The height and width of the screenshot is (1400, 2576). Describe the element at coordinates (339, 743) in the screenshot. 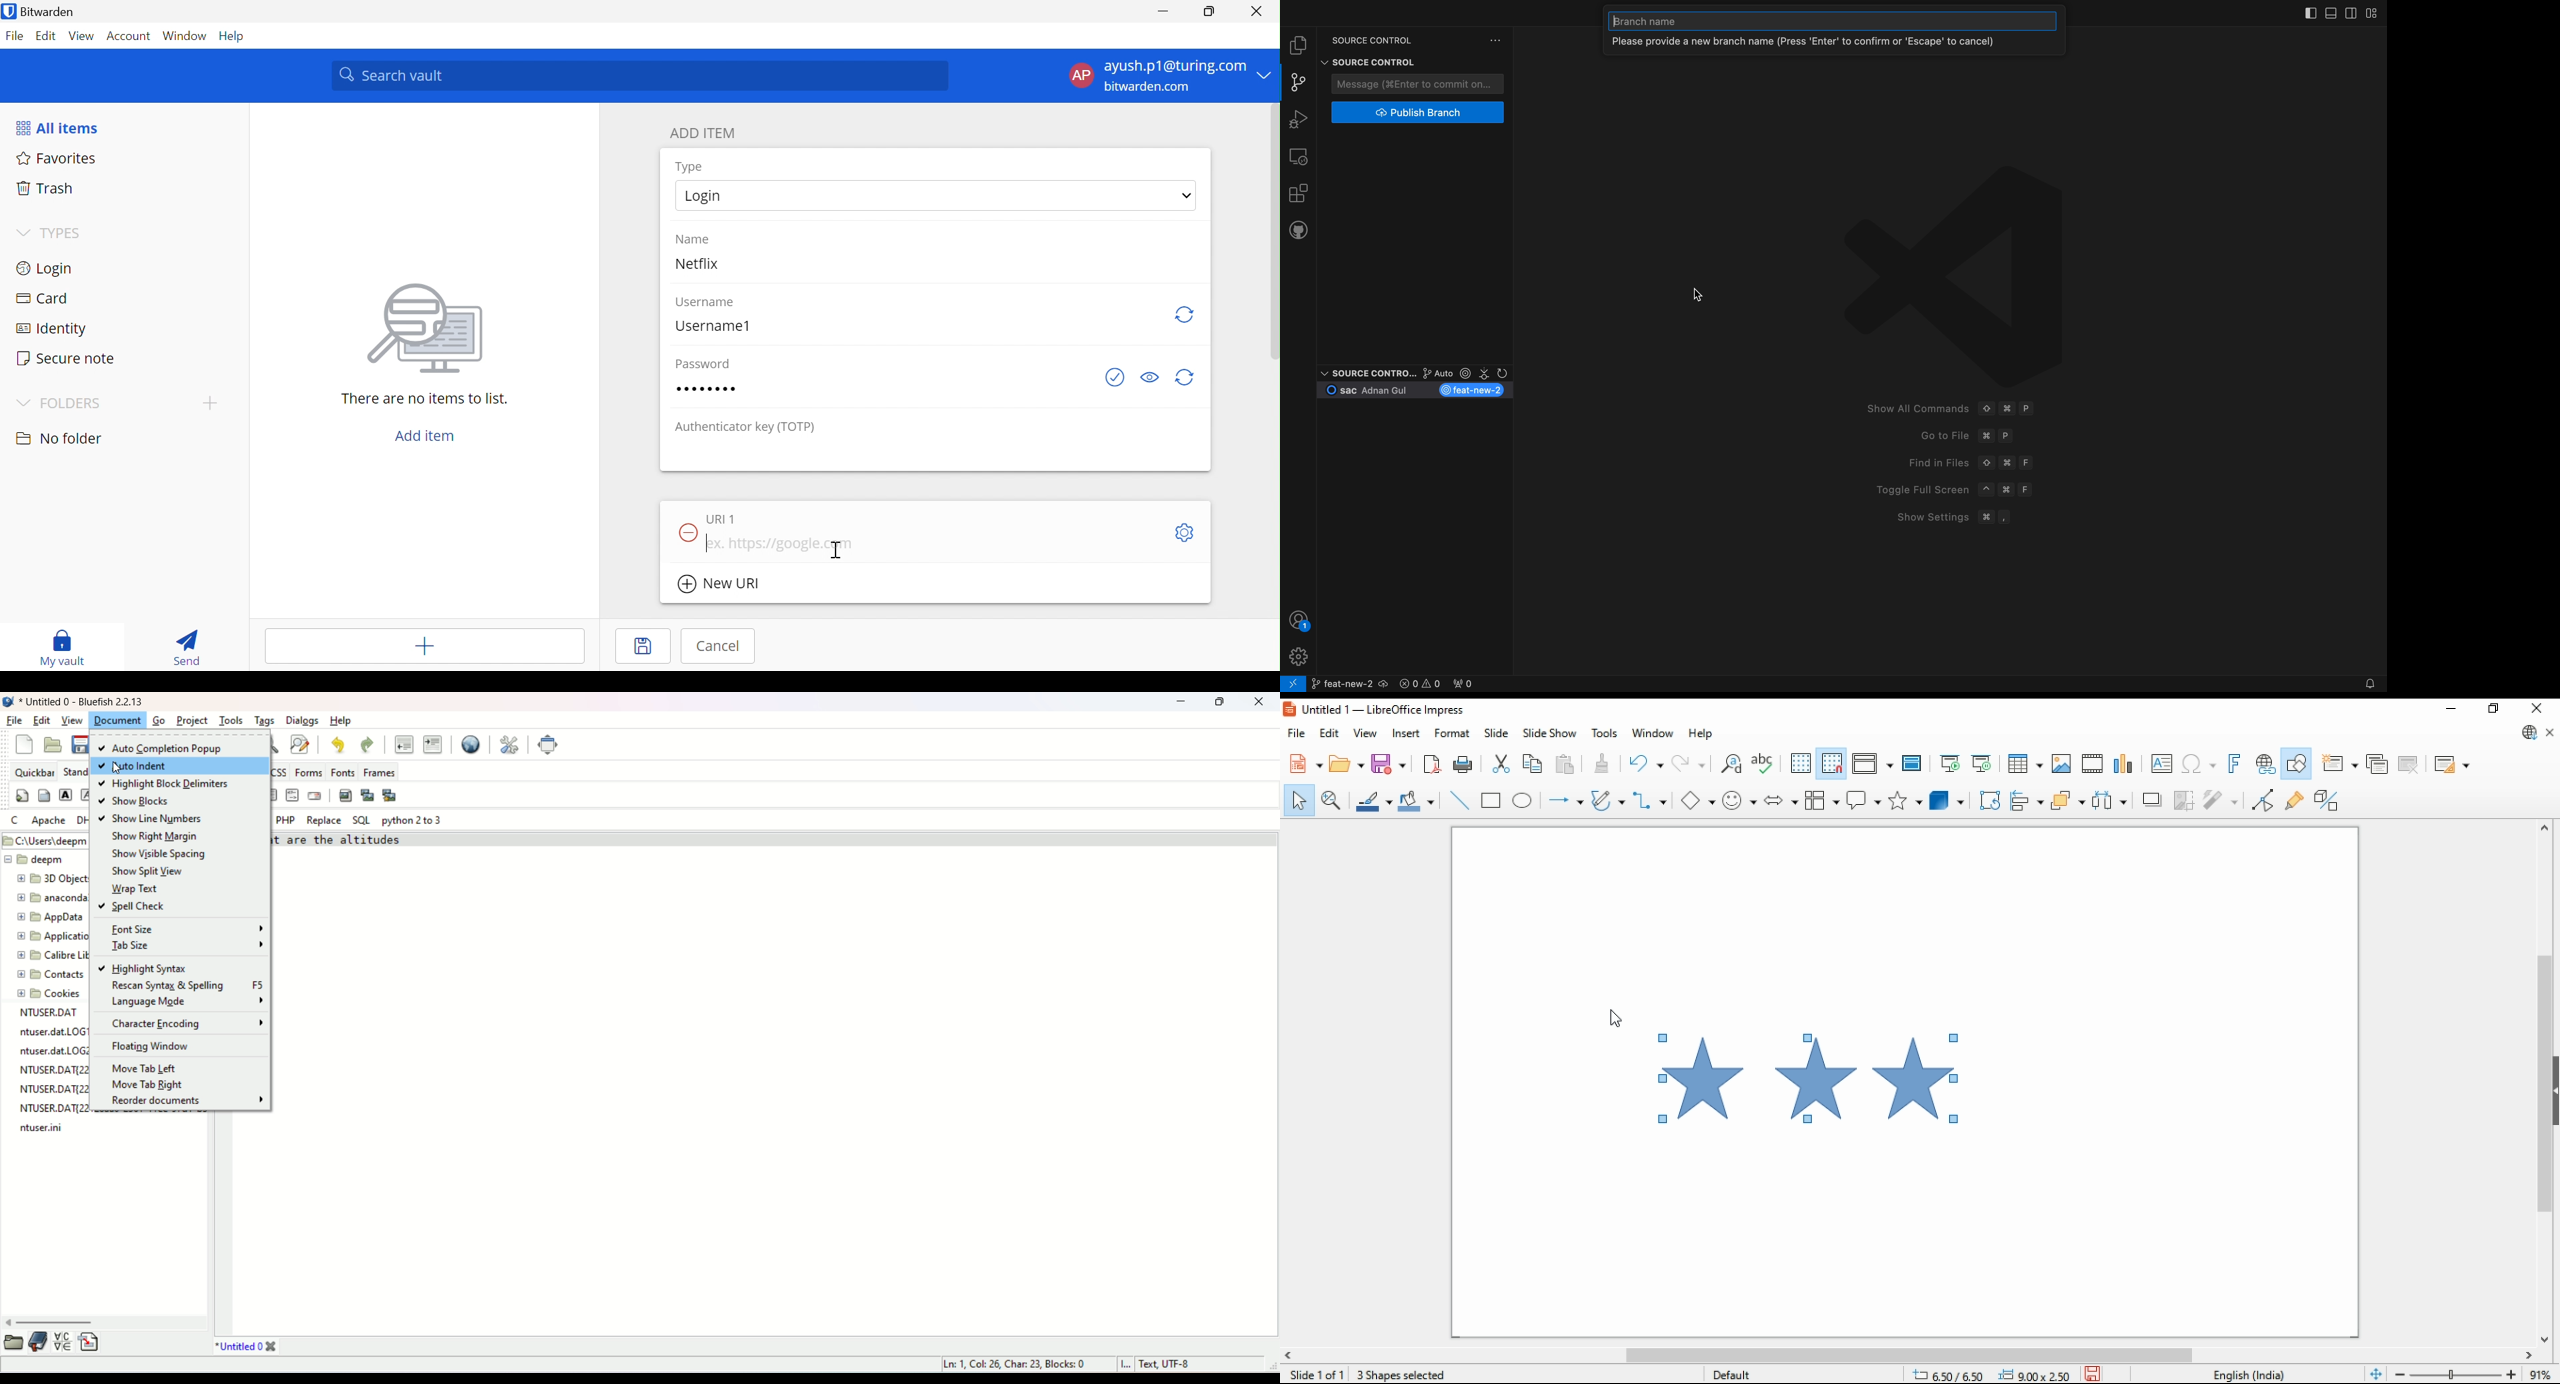

I see `undo` at that location.